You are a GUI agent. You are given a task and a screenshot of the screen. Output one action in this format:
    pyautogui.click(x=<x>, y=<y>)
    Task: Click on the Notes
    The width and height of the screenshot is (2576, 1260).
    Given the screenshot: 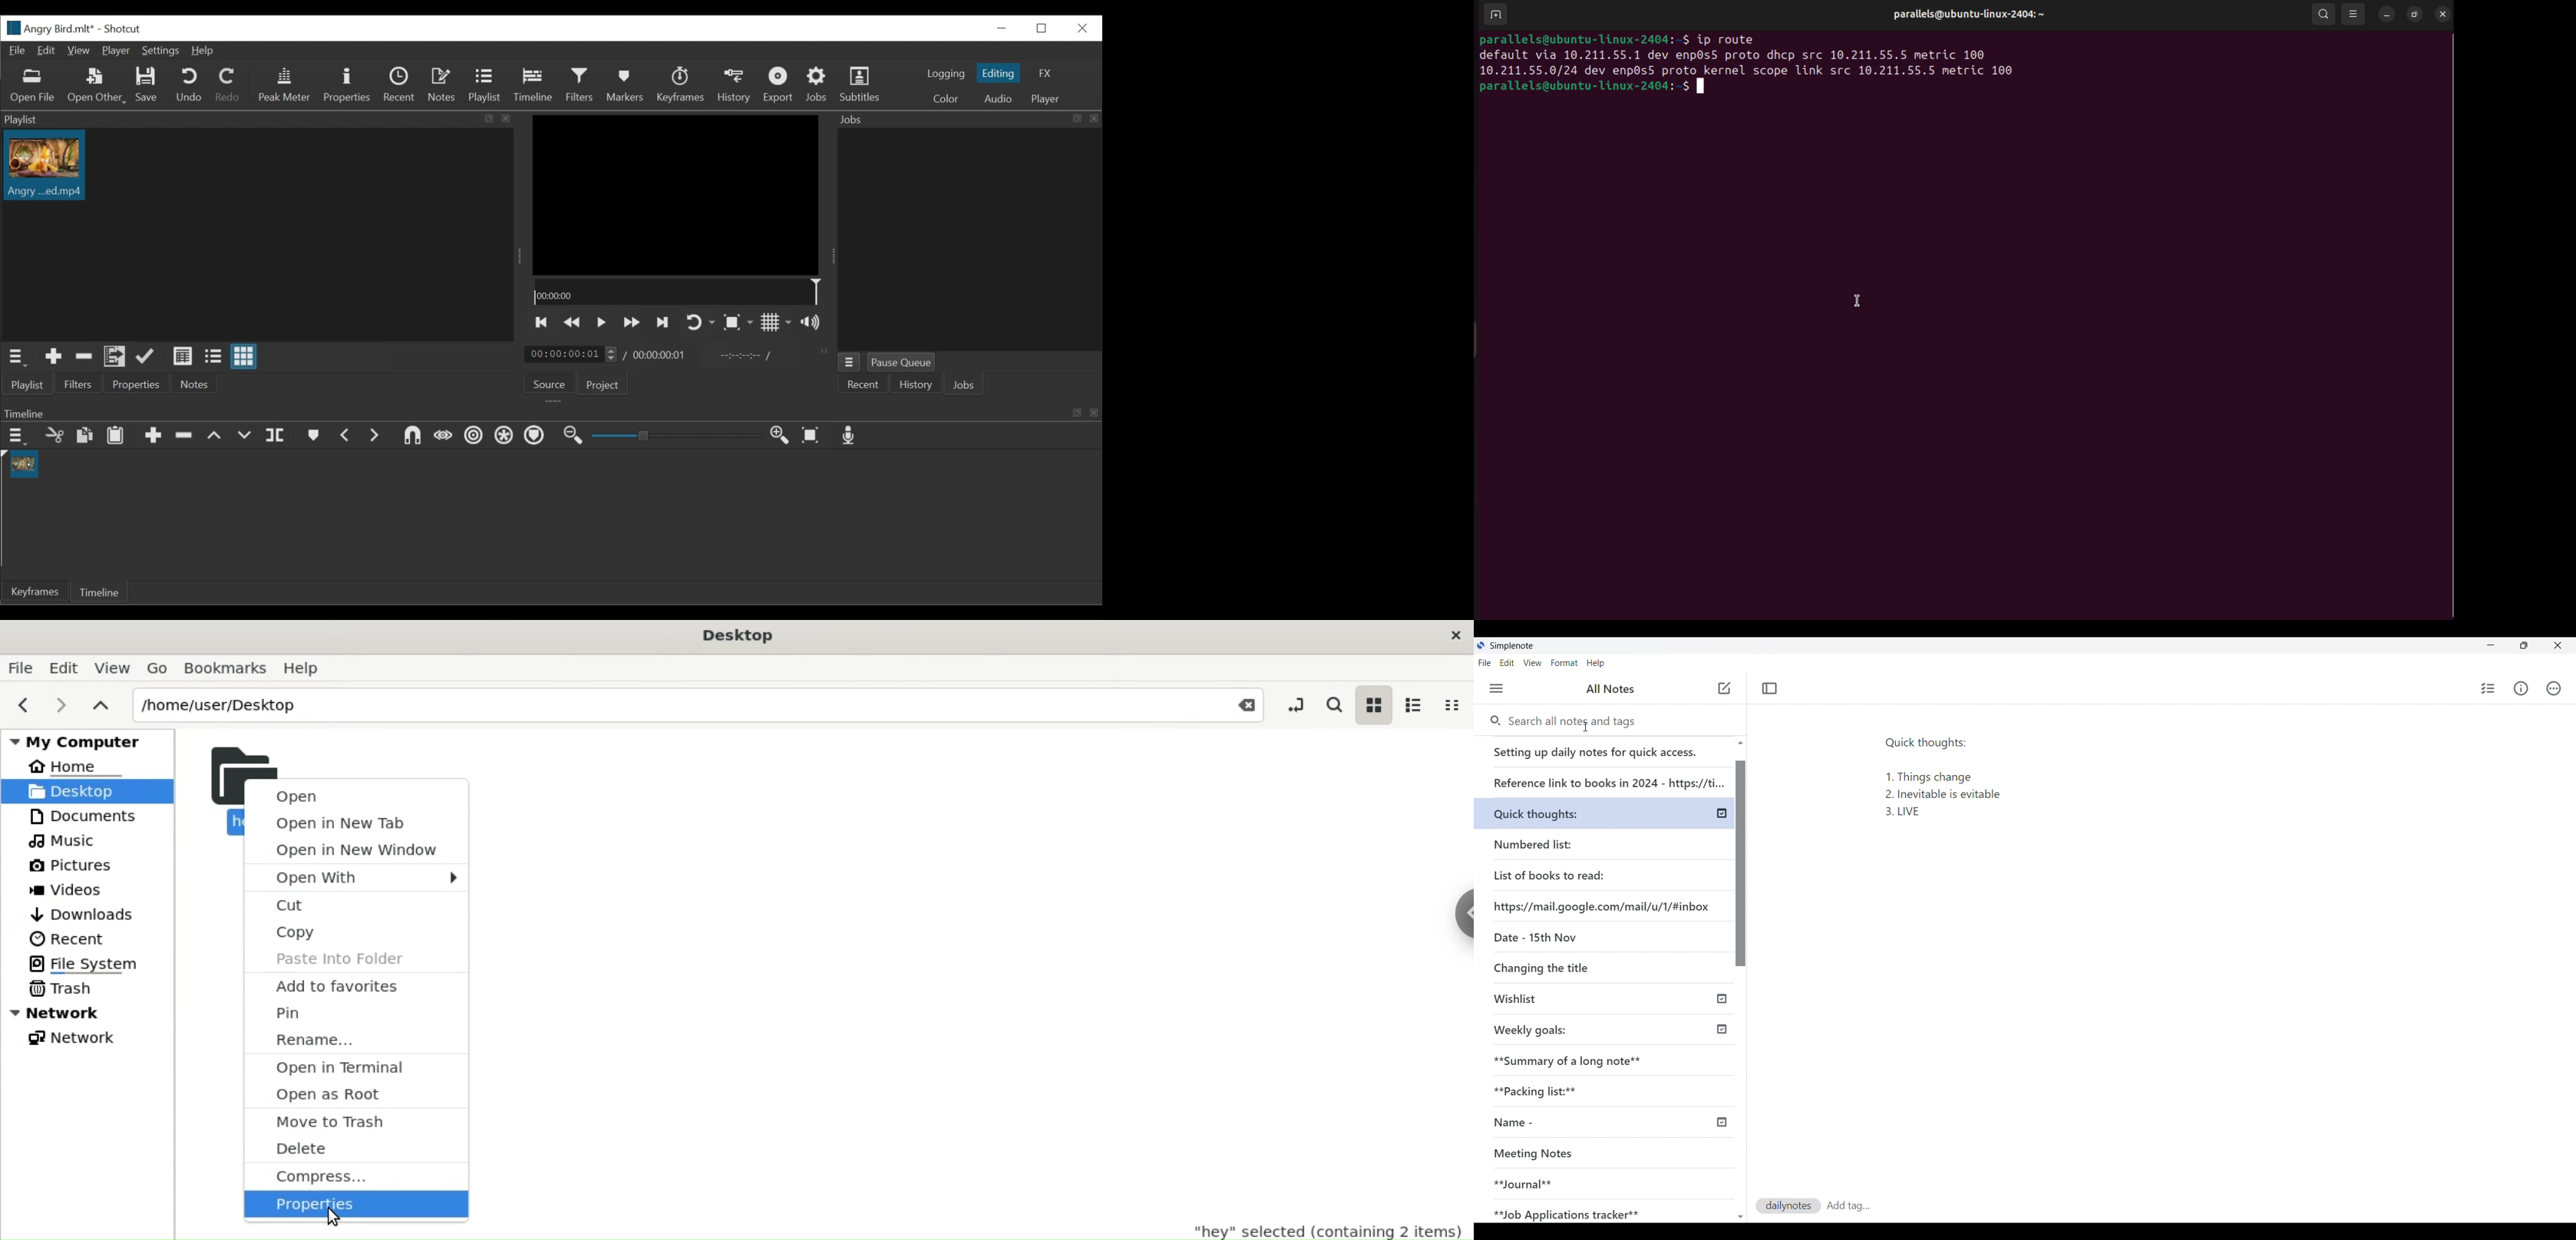 What is the action you would take?
    pyautogui.click(x=192, y=384)
    